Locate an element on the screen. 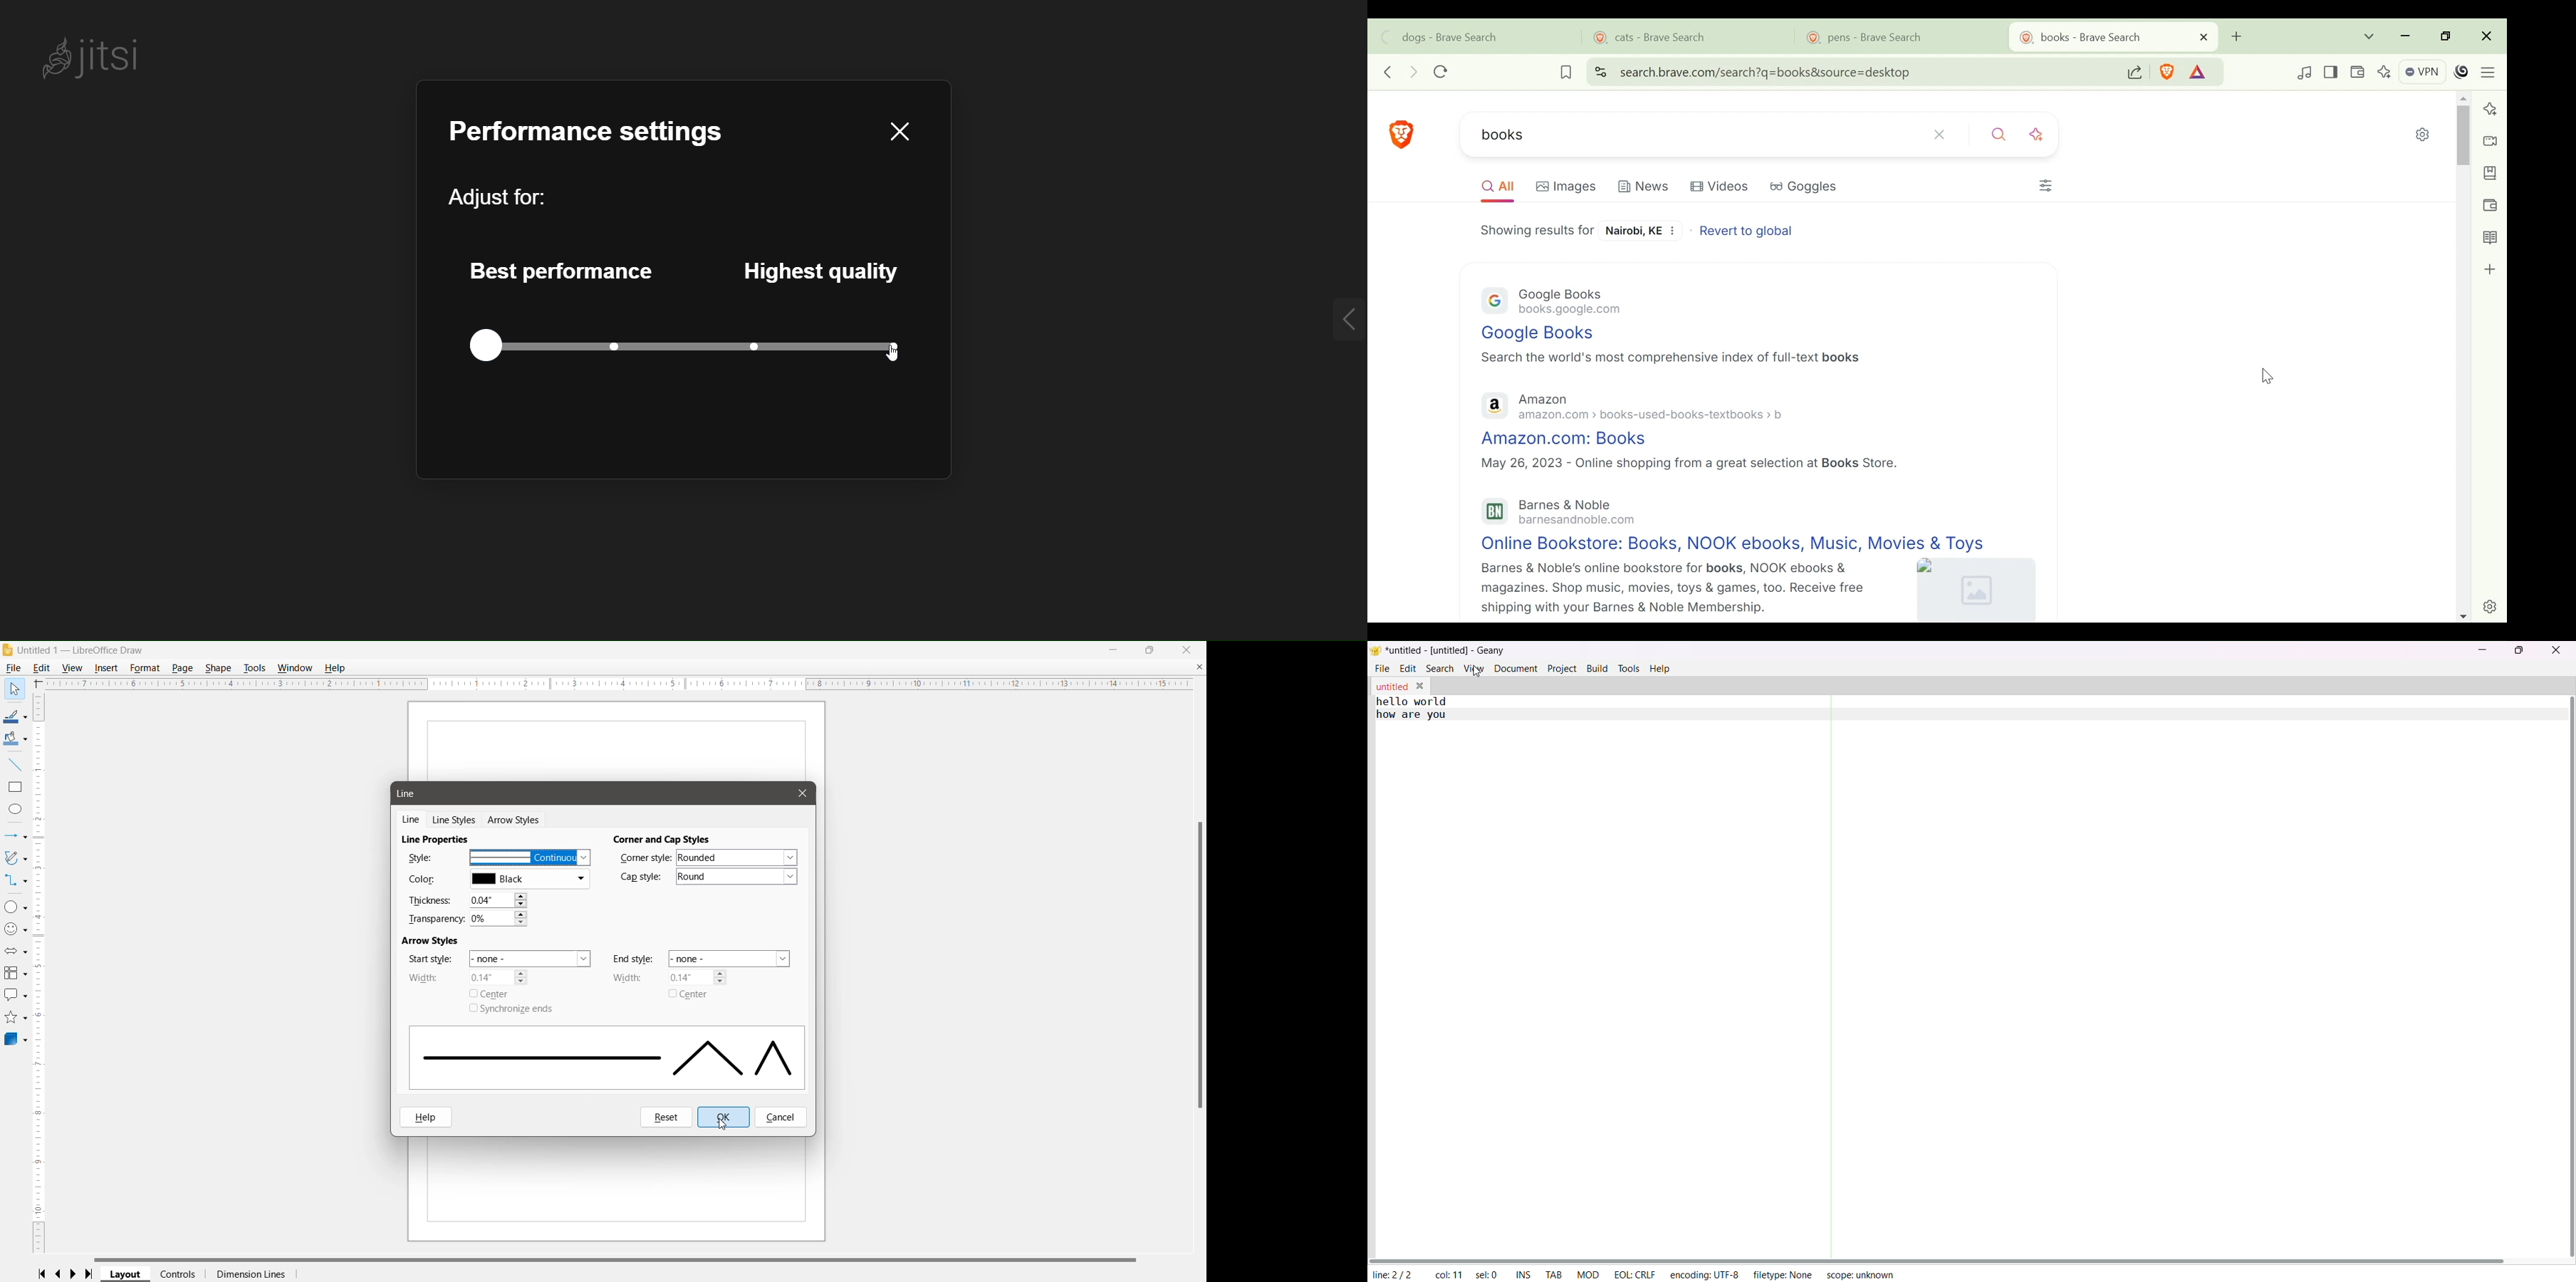 The width and height of the screenshot is (2576, 1288). Horizontal Ruler is located at coordinates (618, 684).